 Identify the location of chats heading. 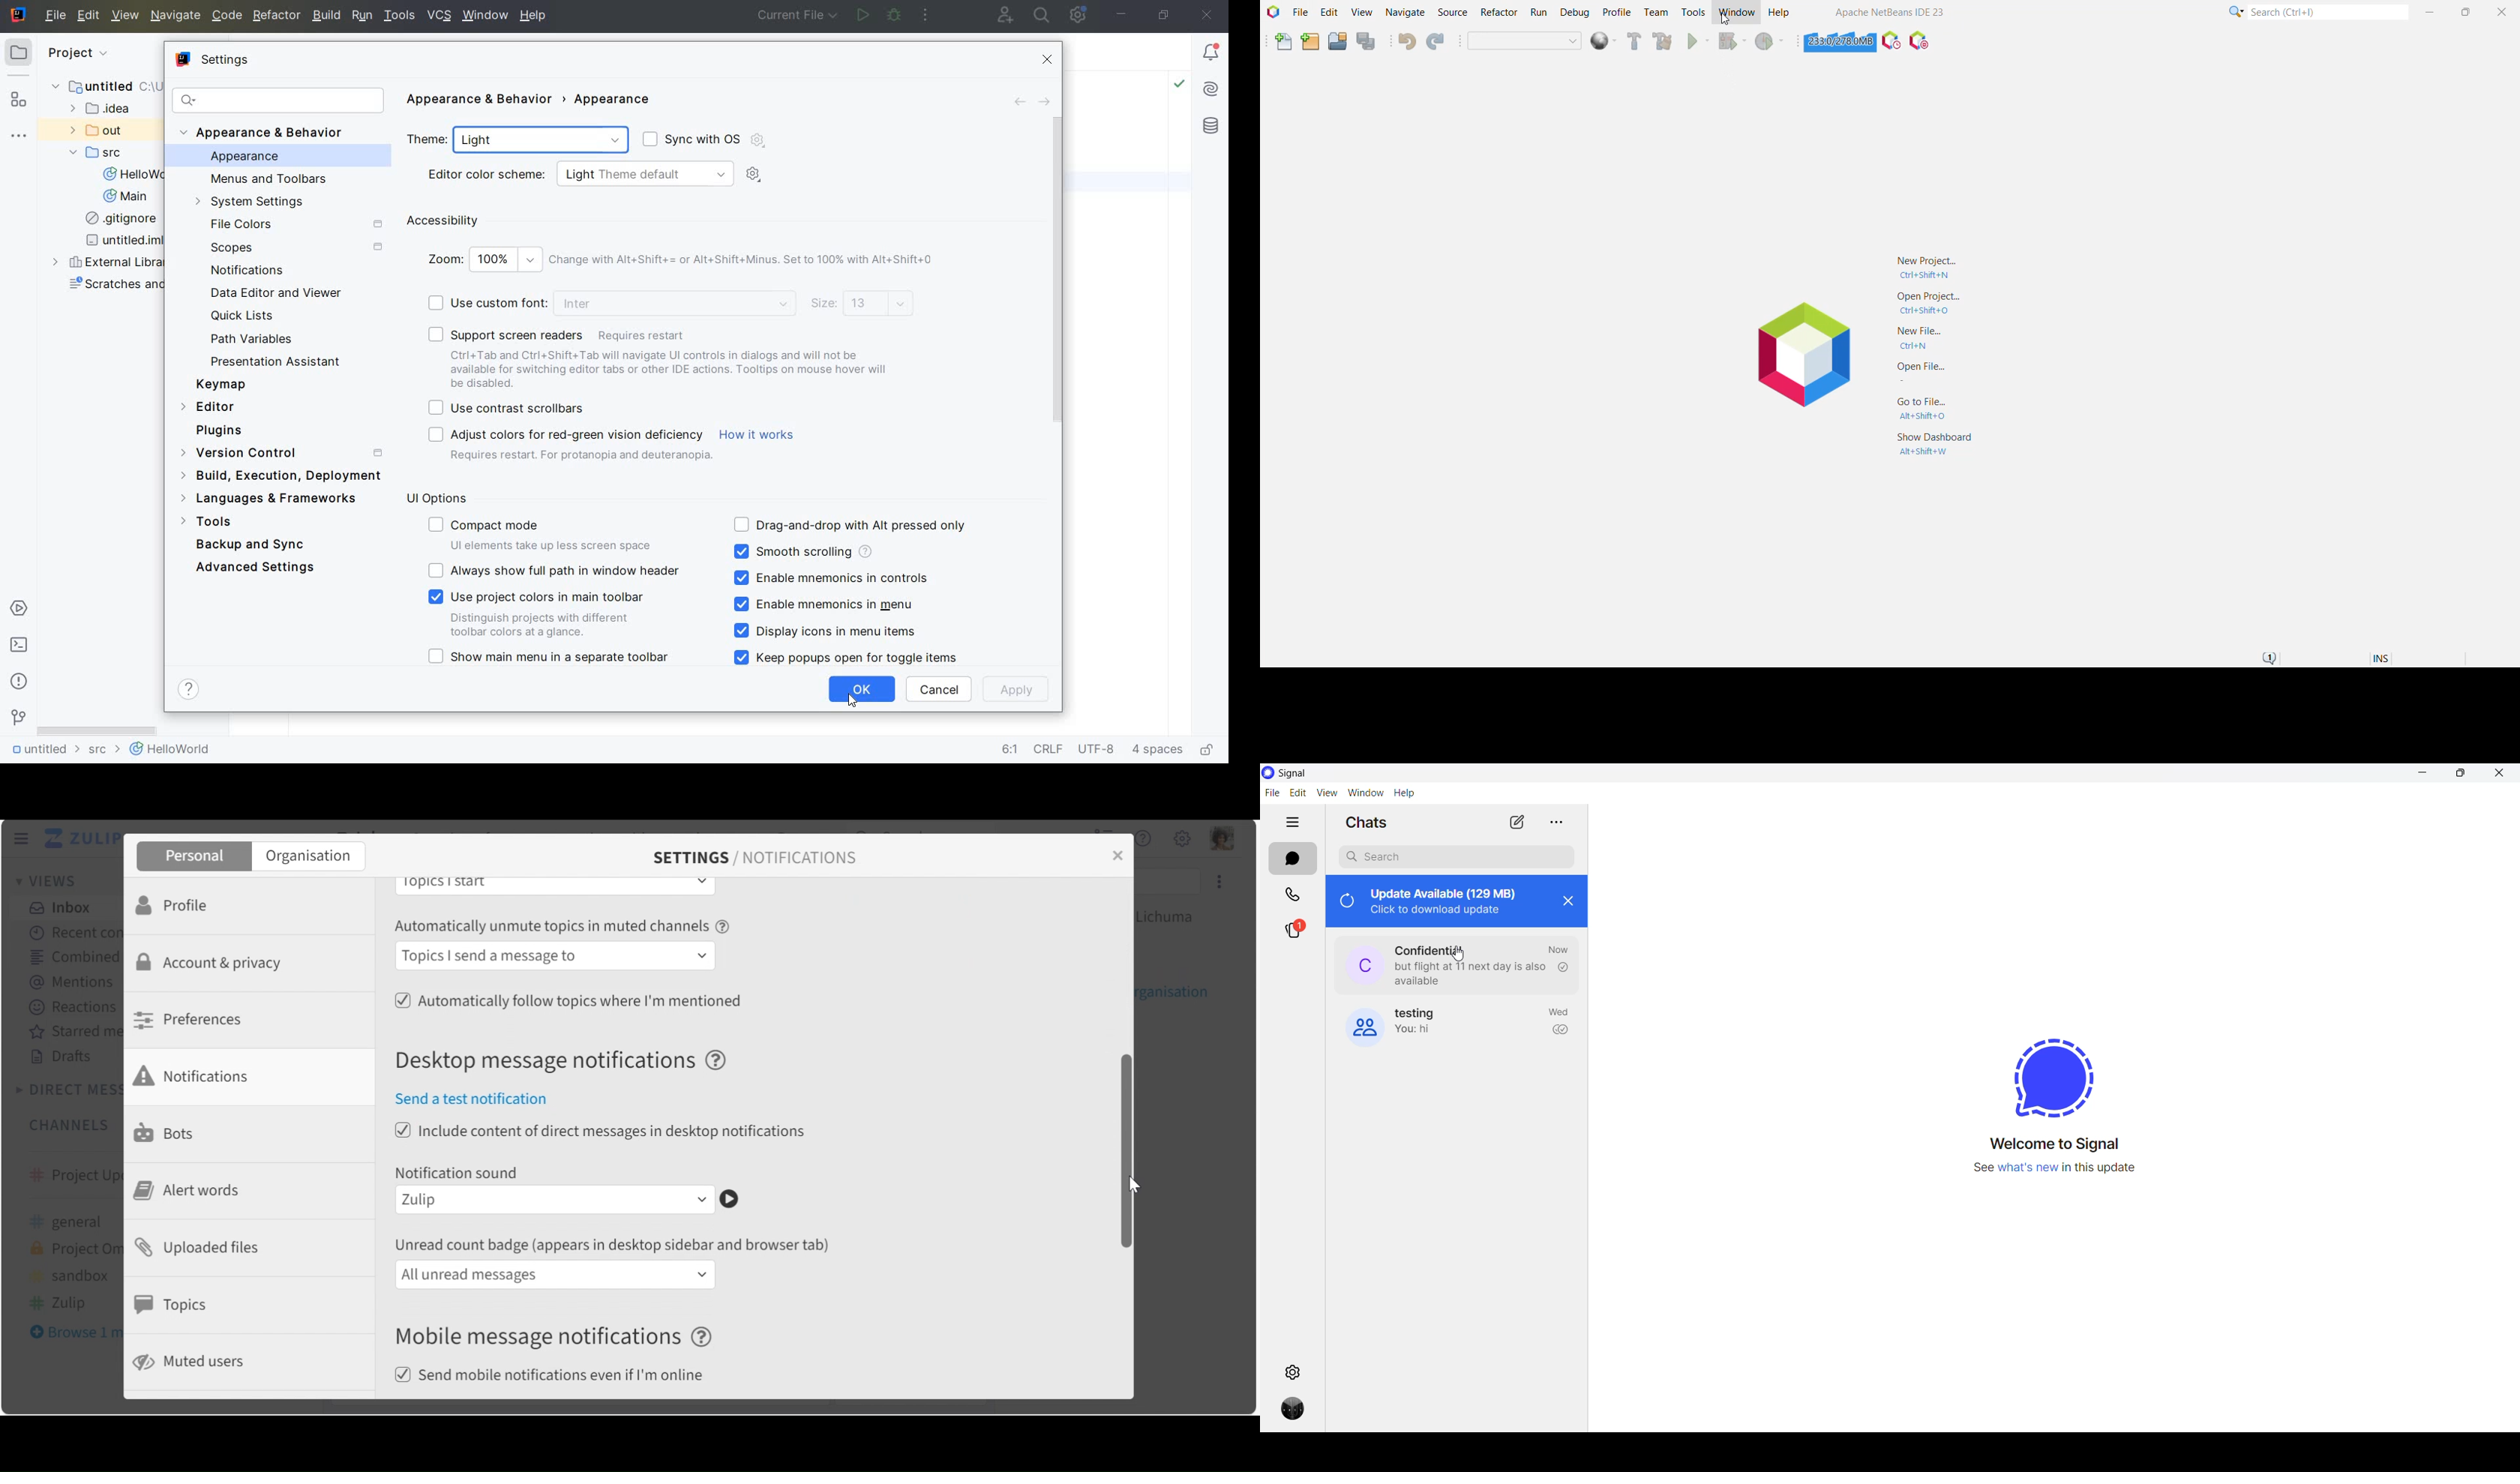
(1368, 822).